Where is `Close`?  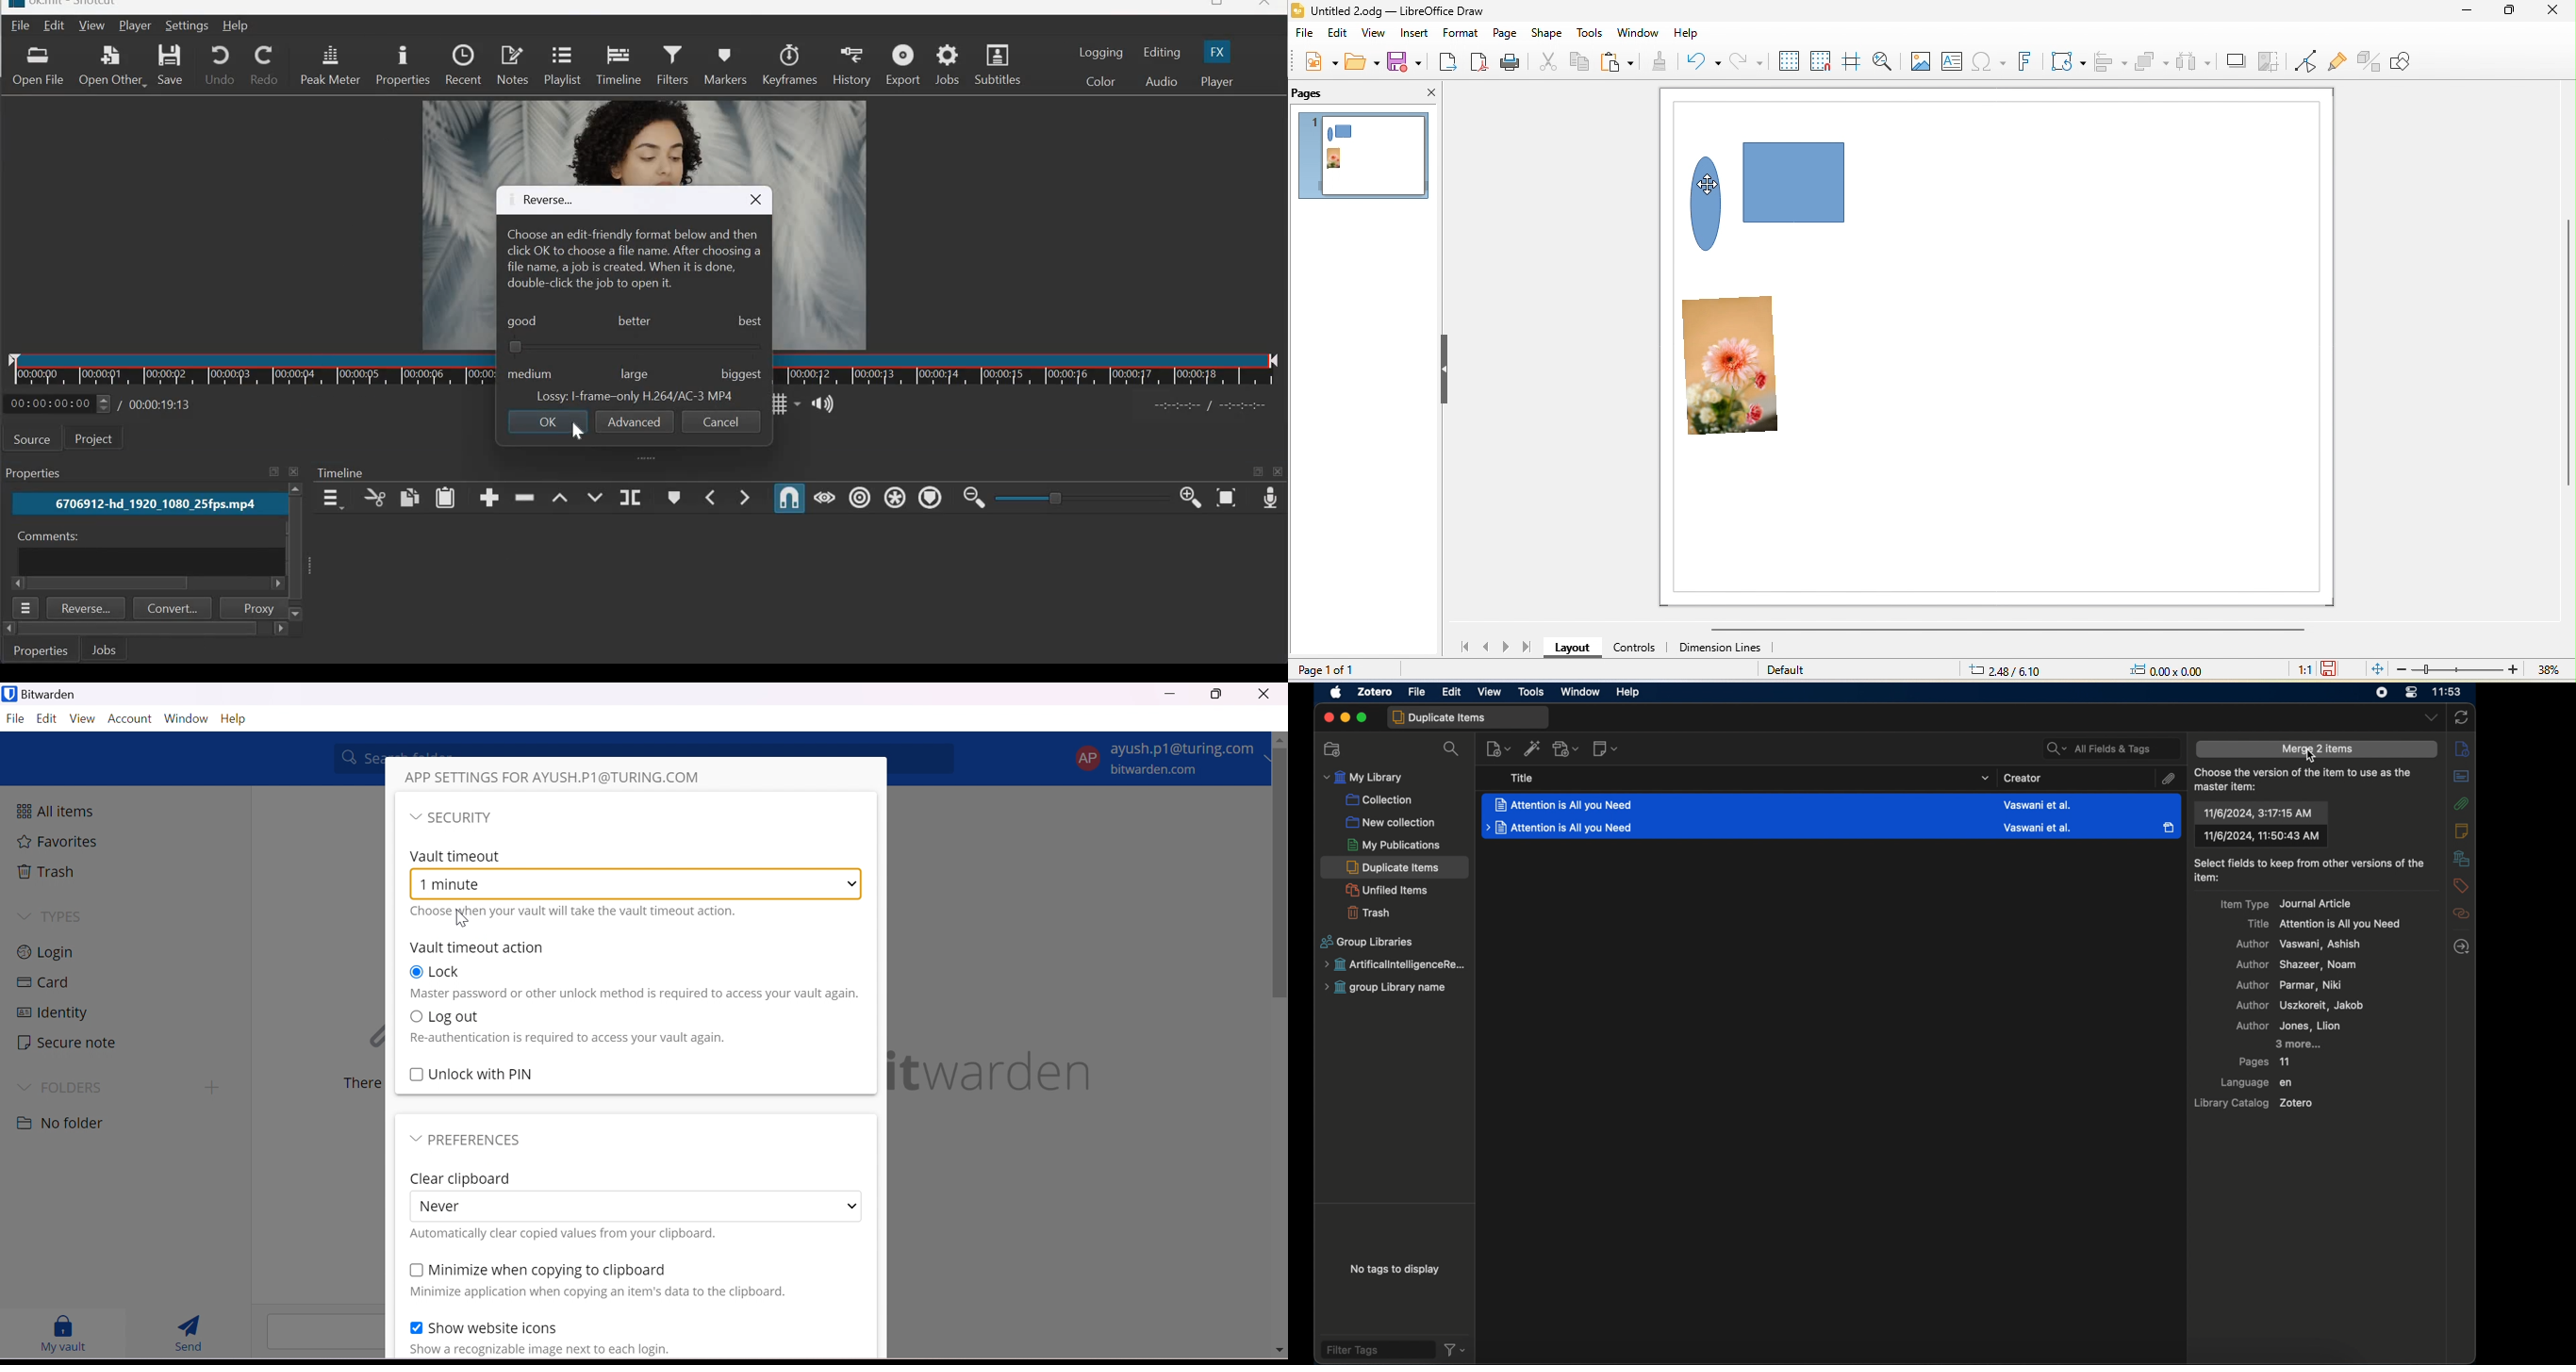 Close is located at coordinates (1263, 694).